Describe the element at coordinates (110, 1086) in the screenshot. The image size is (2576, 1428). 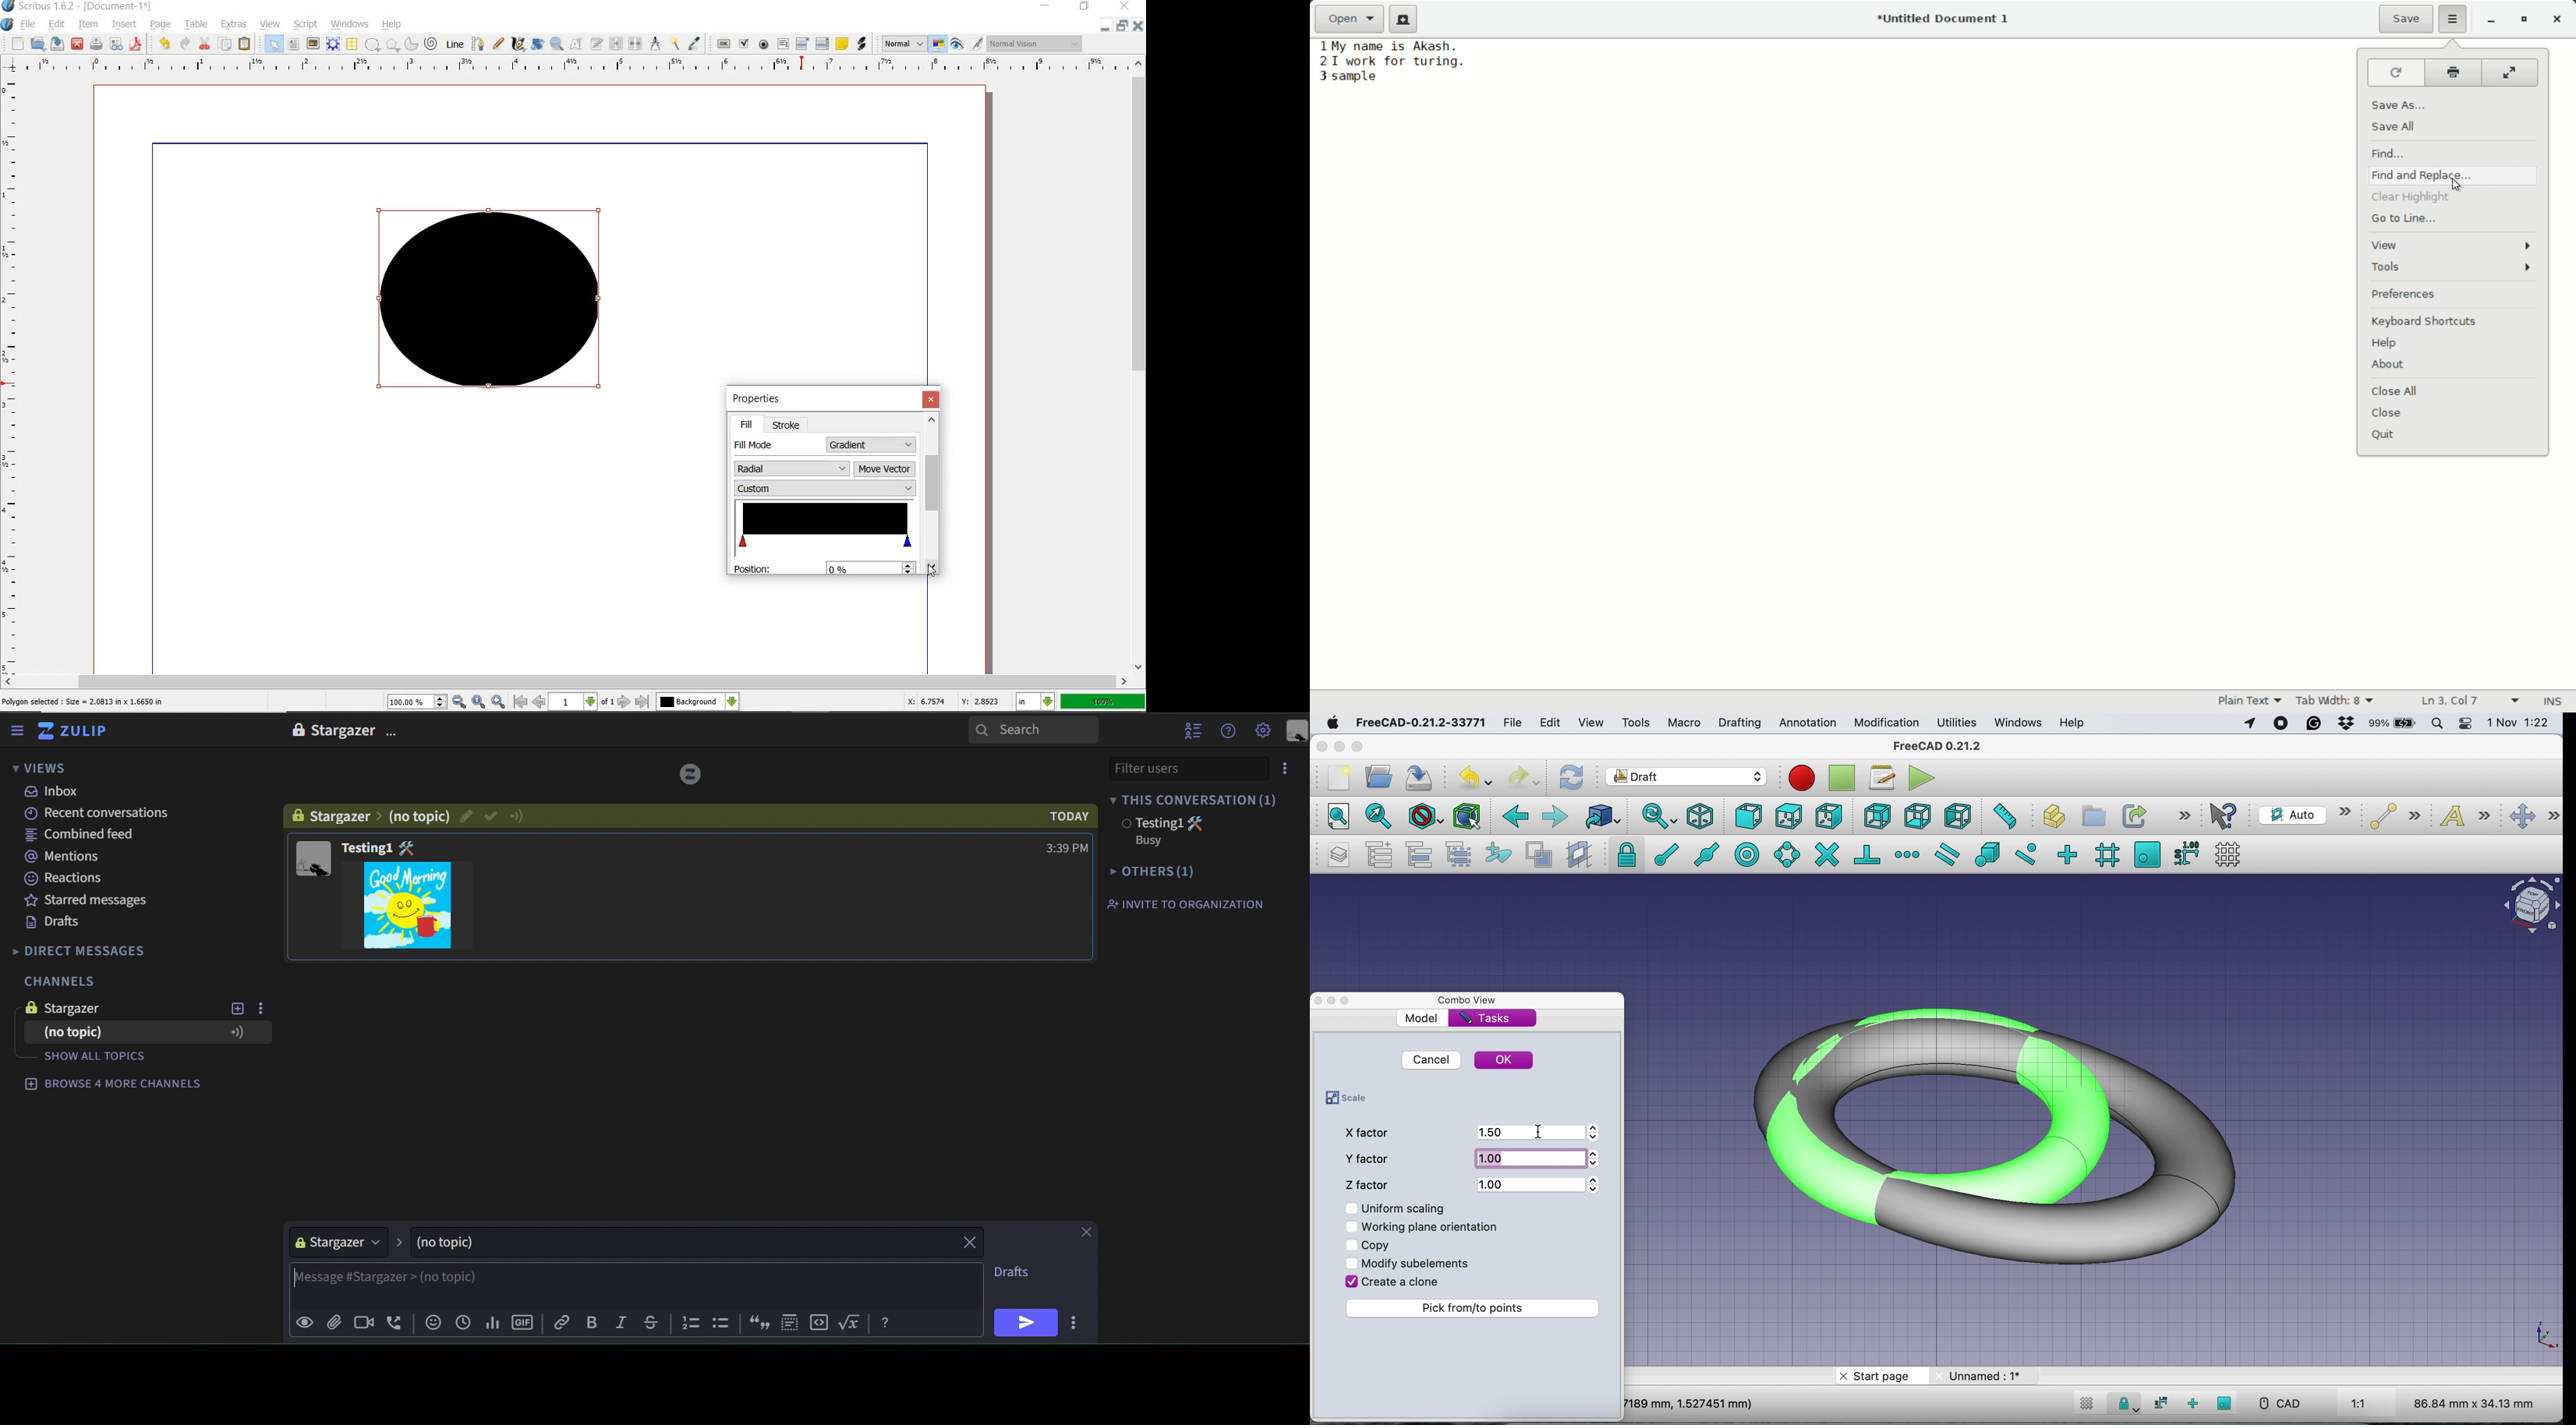
I see `browse 4 more channels` at that location.